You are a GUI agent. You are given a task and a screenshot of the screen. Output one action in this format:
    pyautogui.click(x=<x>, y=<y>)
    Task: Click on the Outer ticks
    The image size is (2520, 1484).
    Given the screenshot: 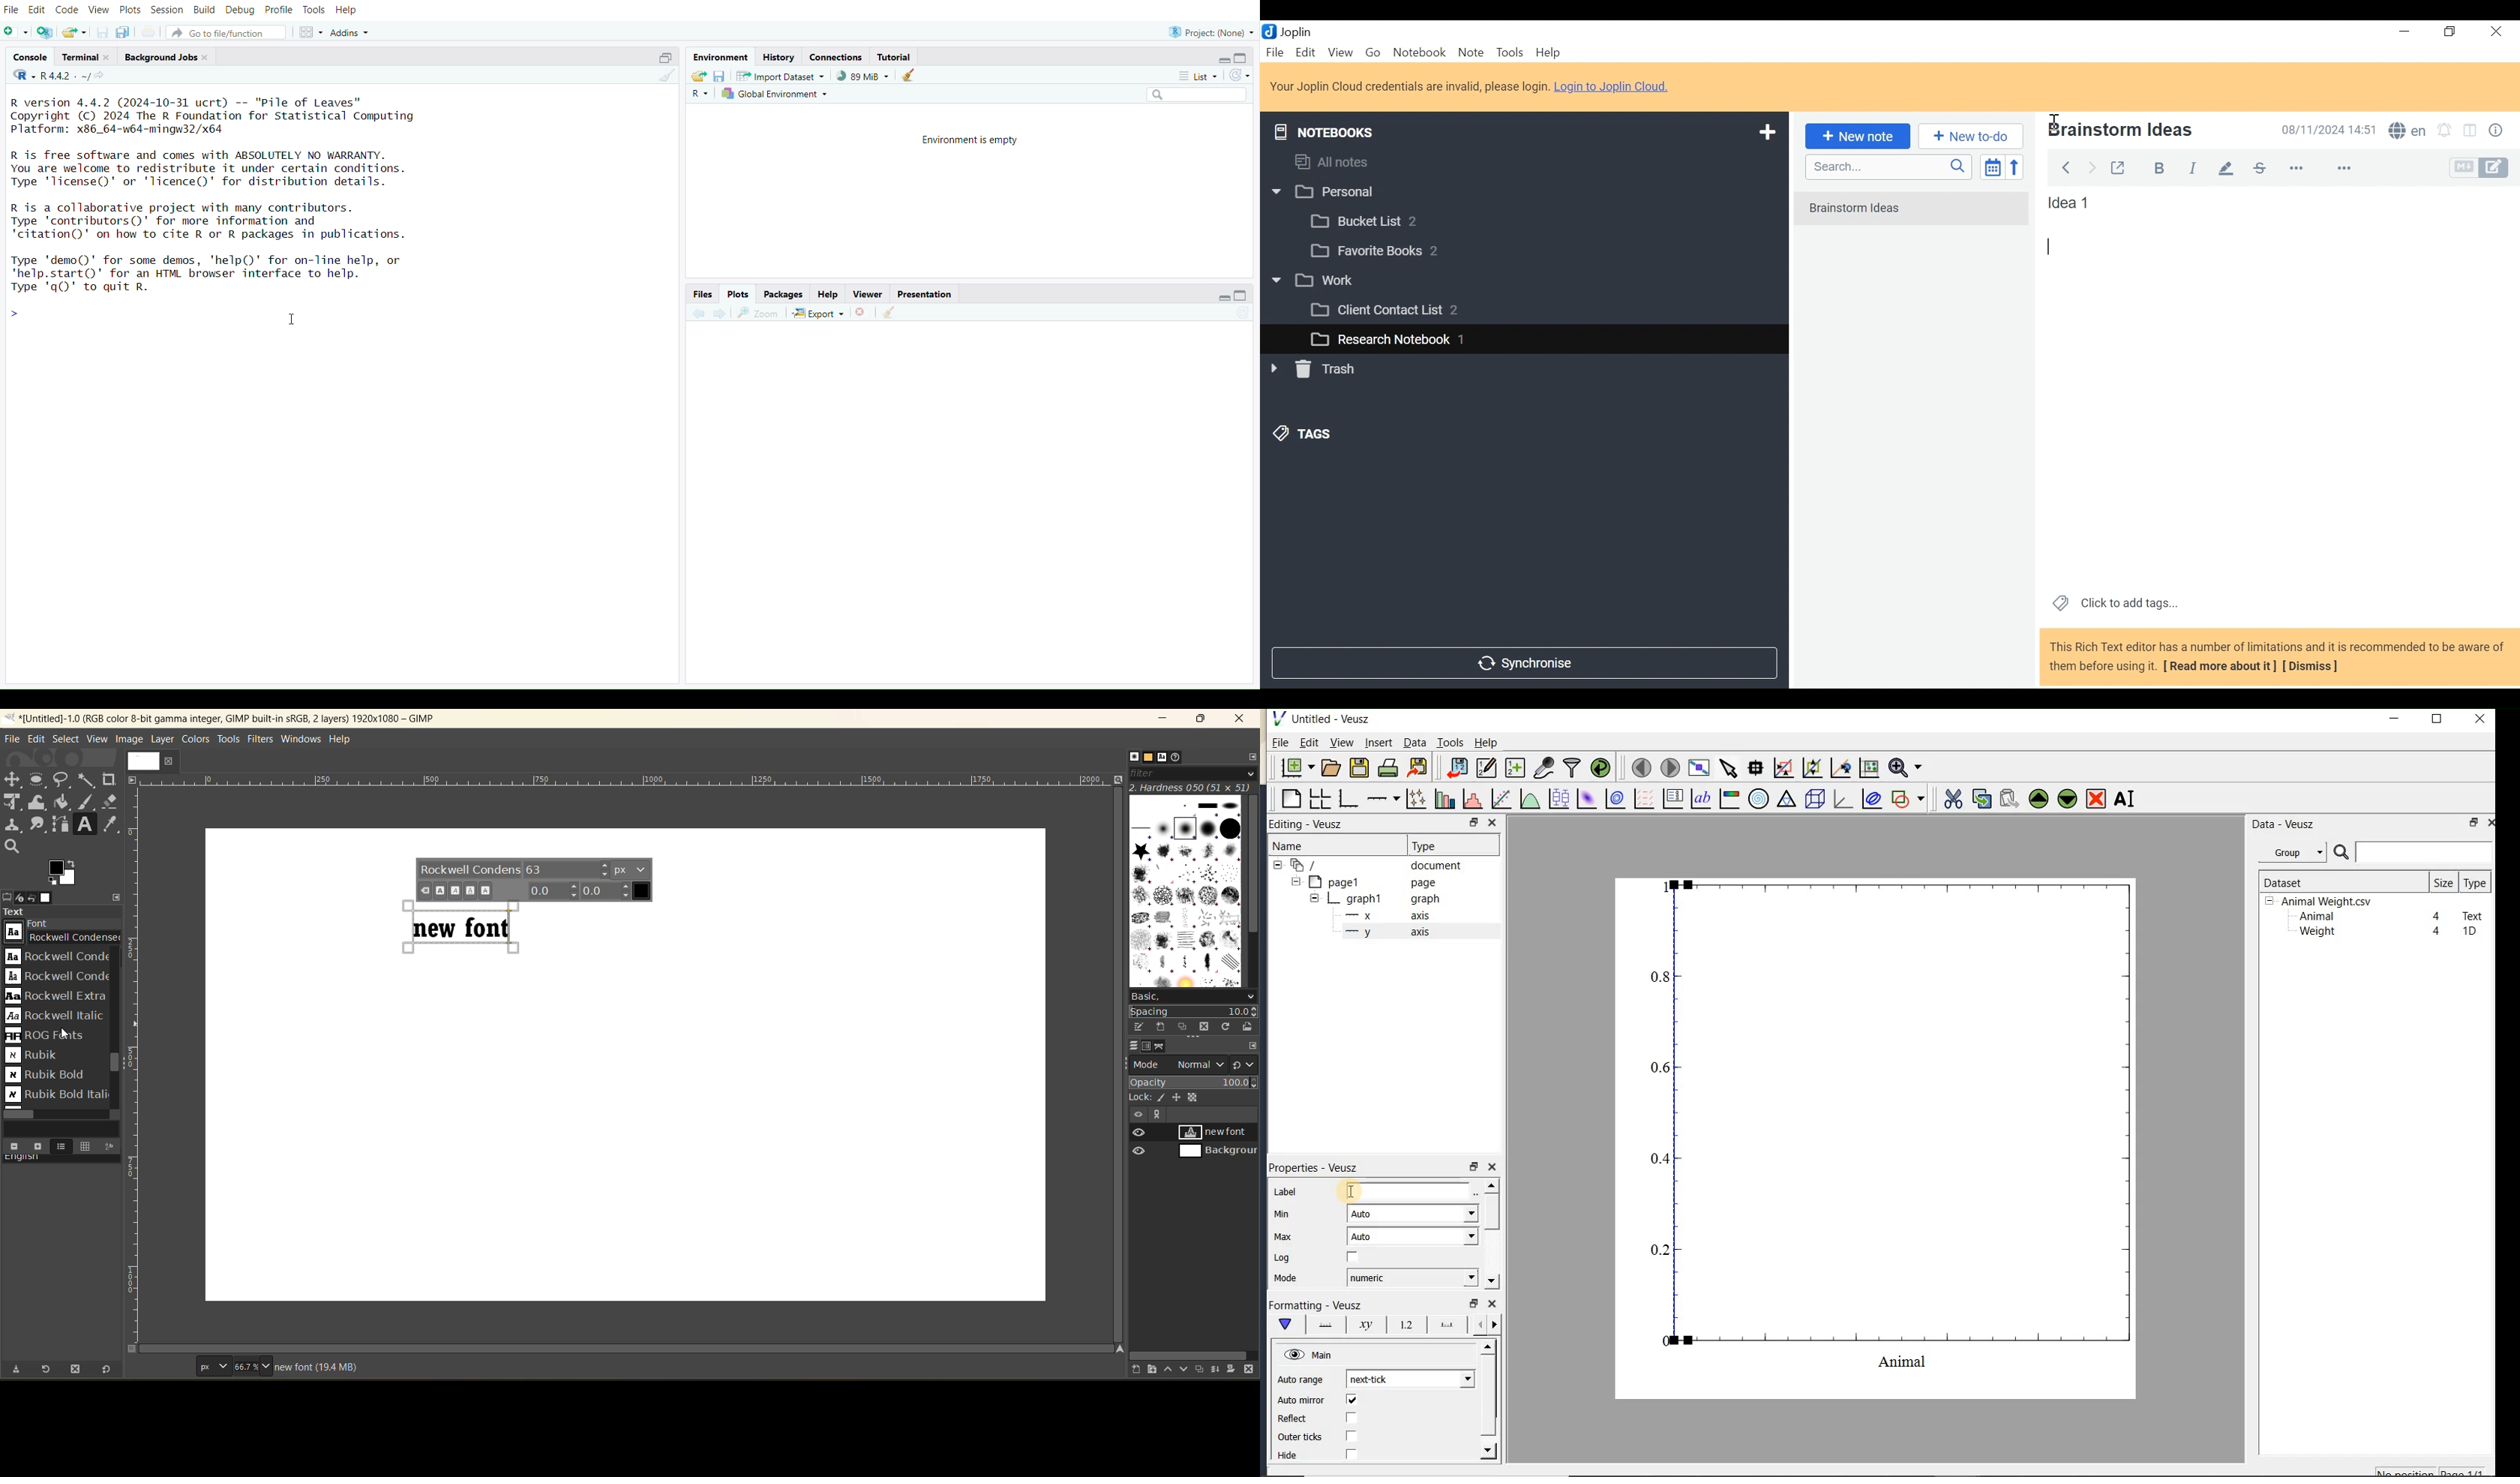 What is the action you would take?
    pyautogui.click(x=1302, y=1437)
    